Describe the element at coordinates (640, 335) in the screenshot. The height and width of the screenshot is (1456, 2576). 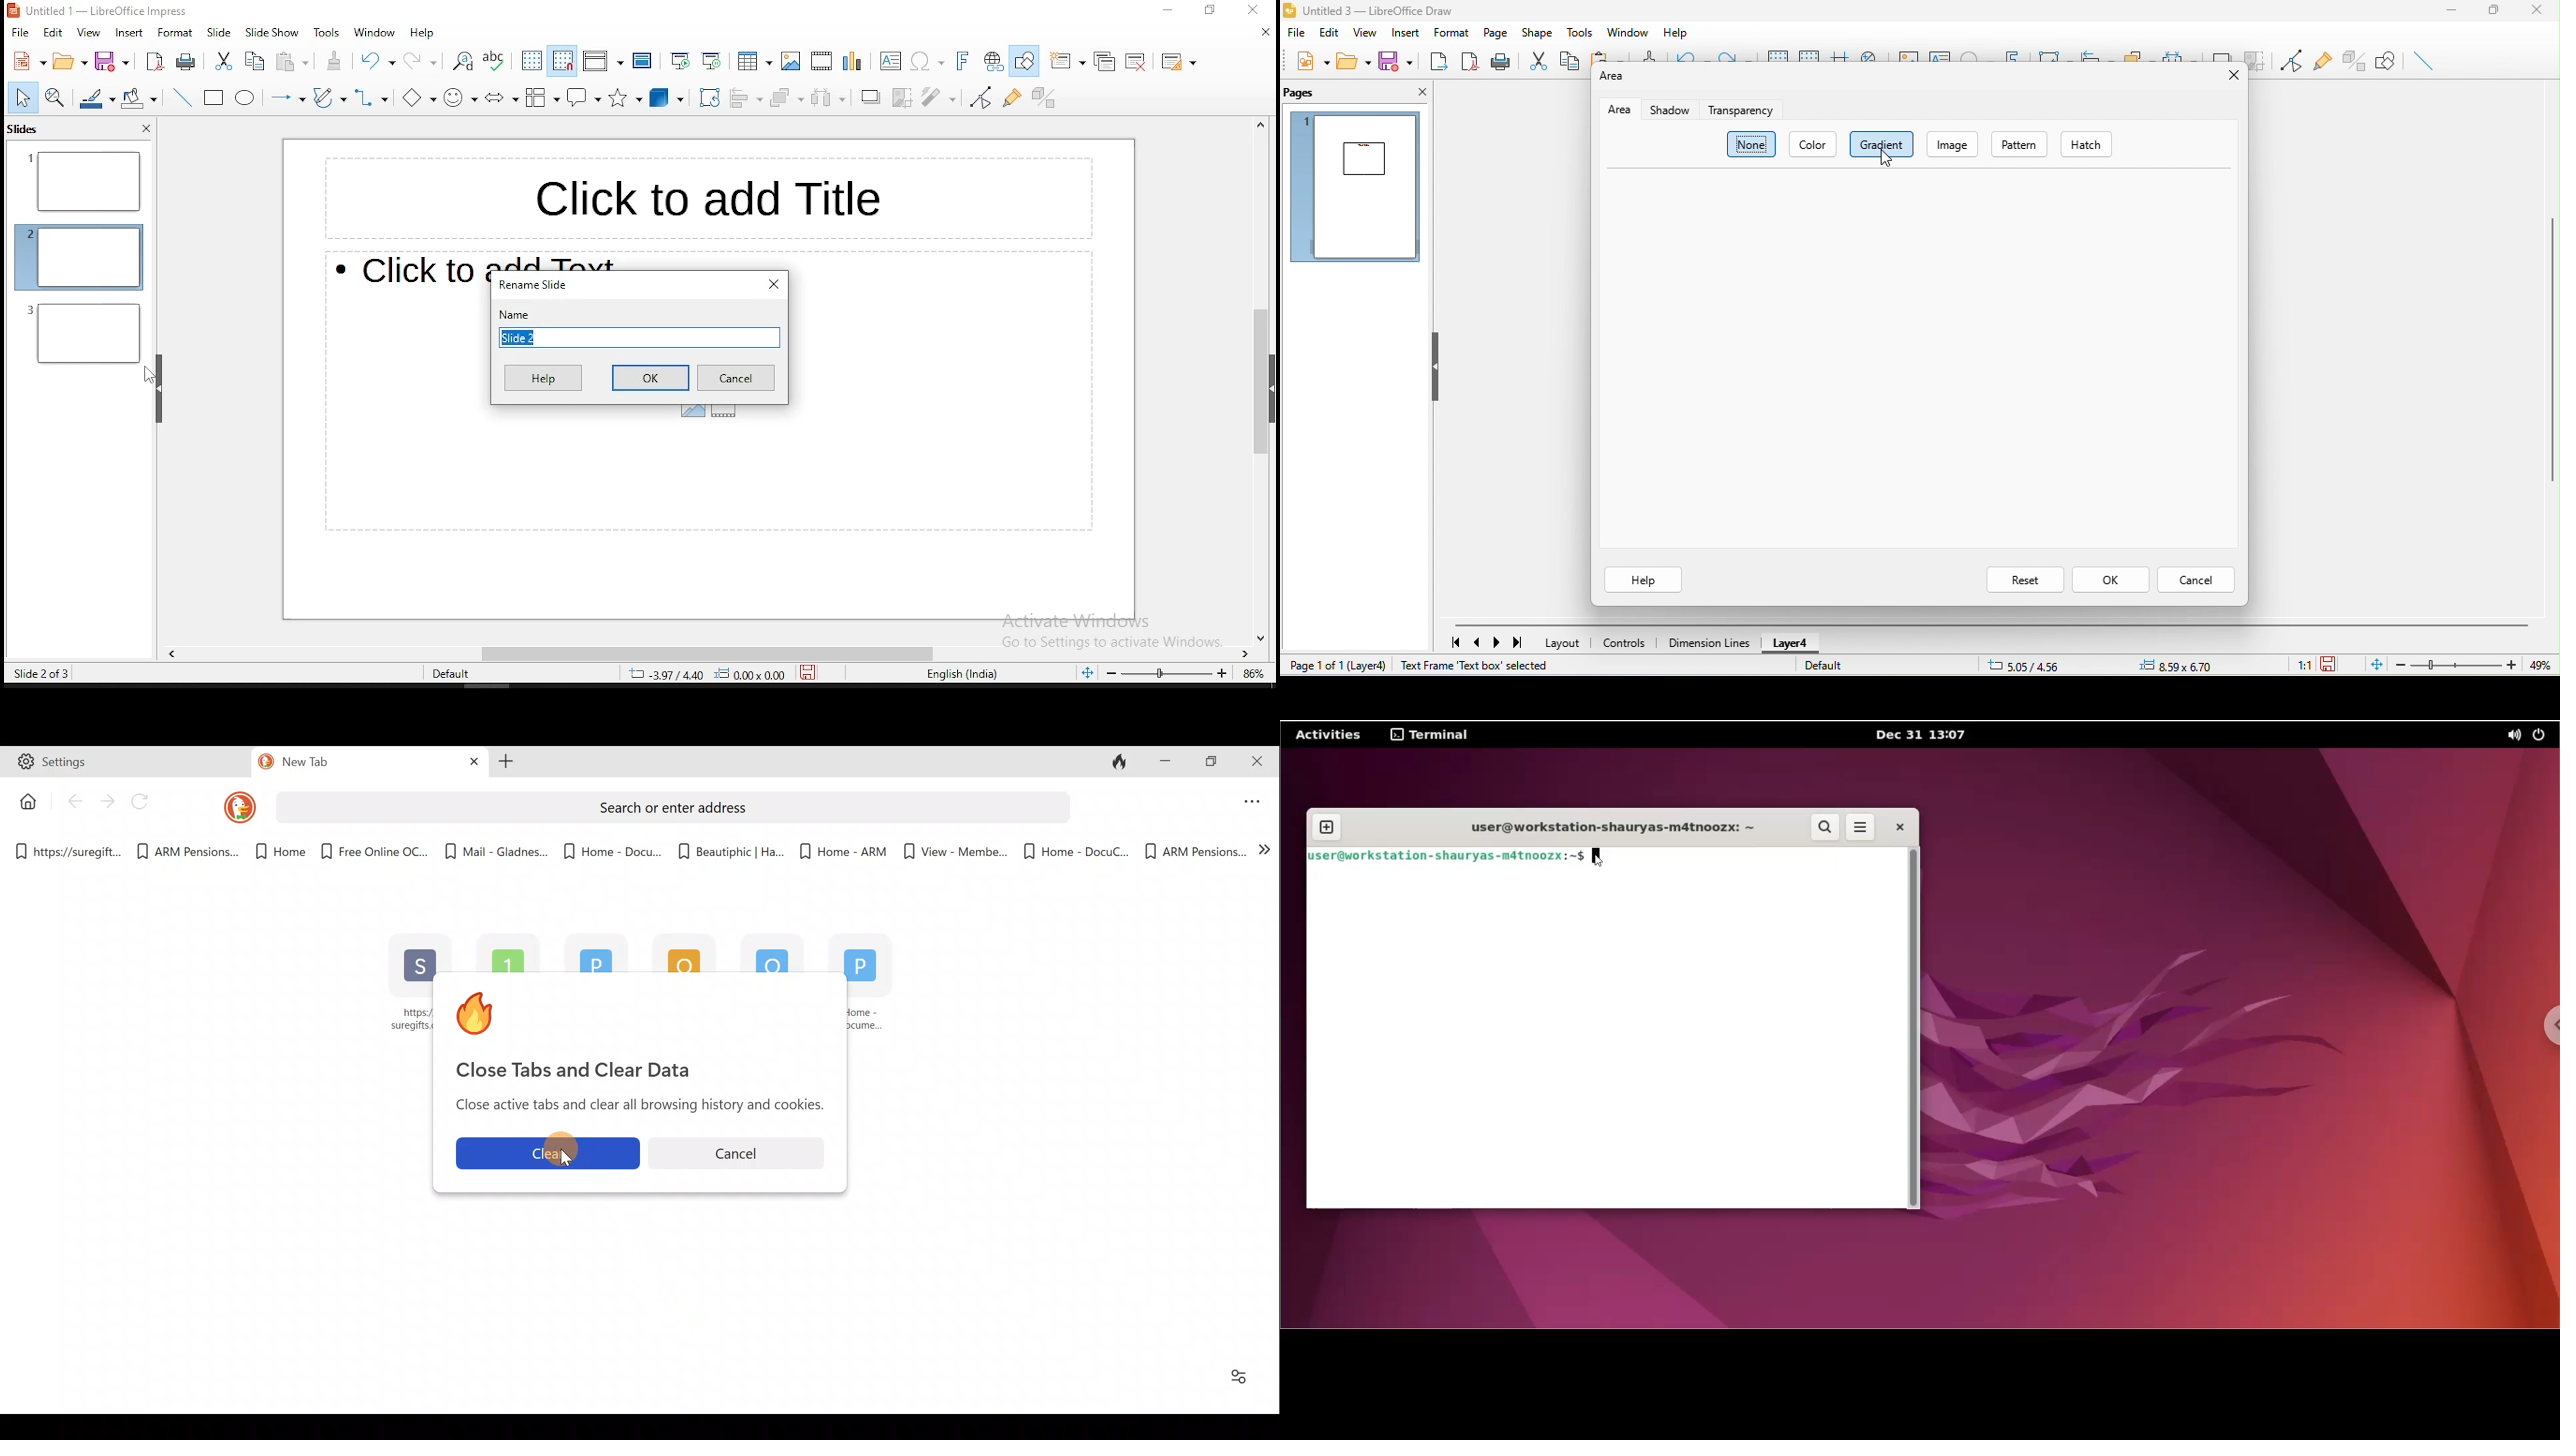
I see `slide name` at that location.